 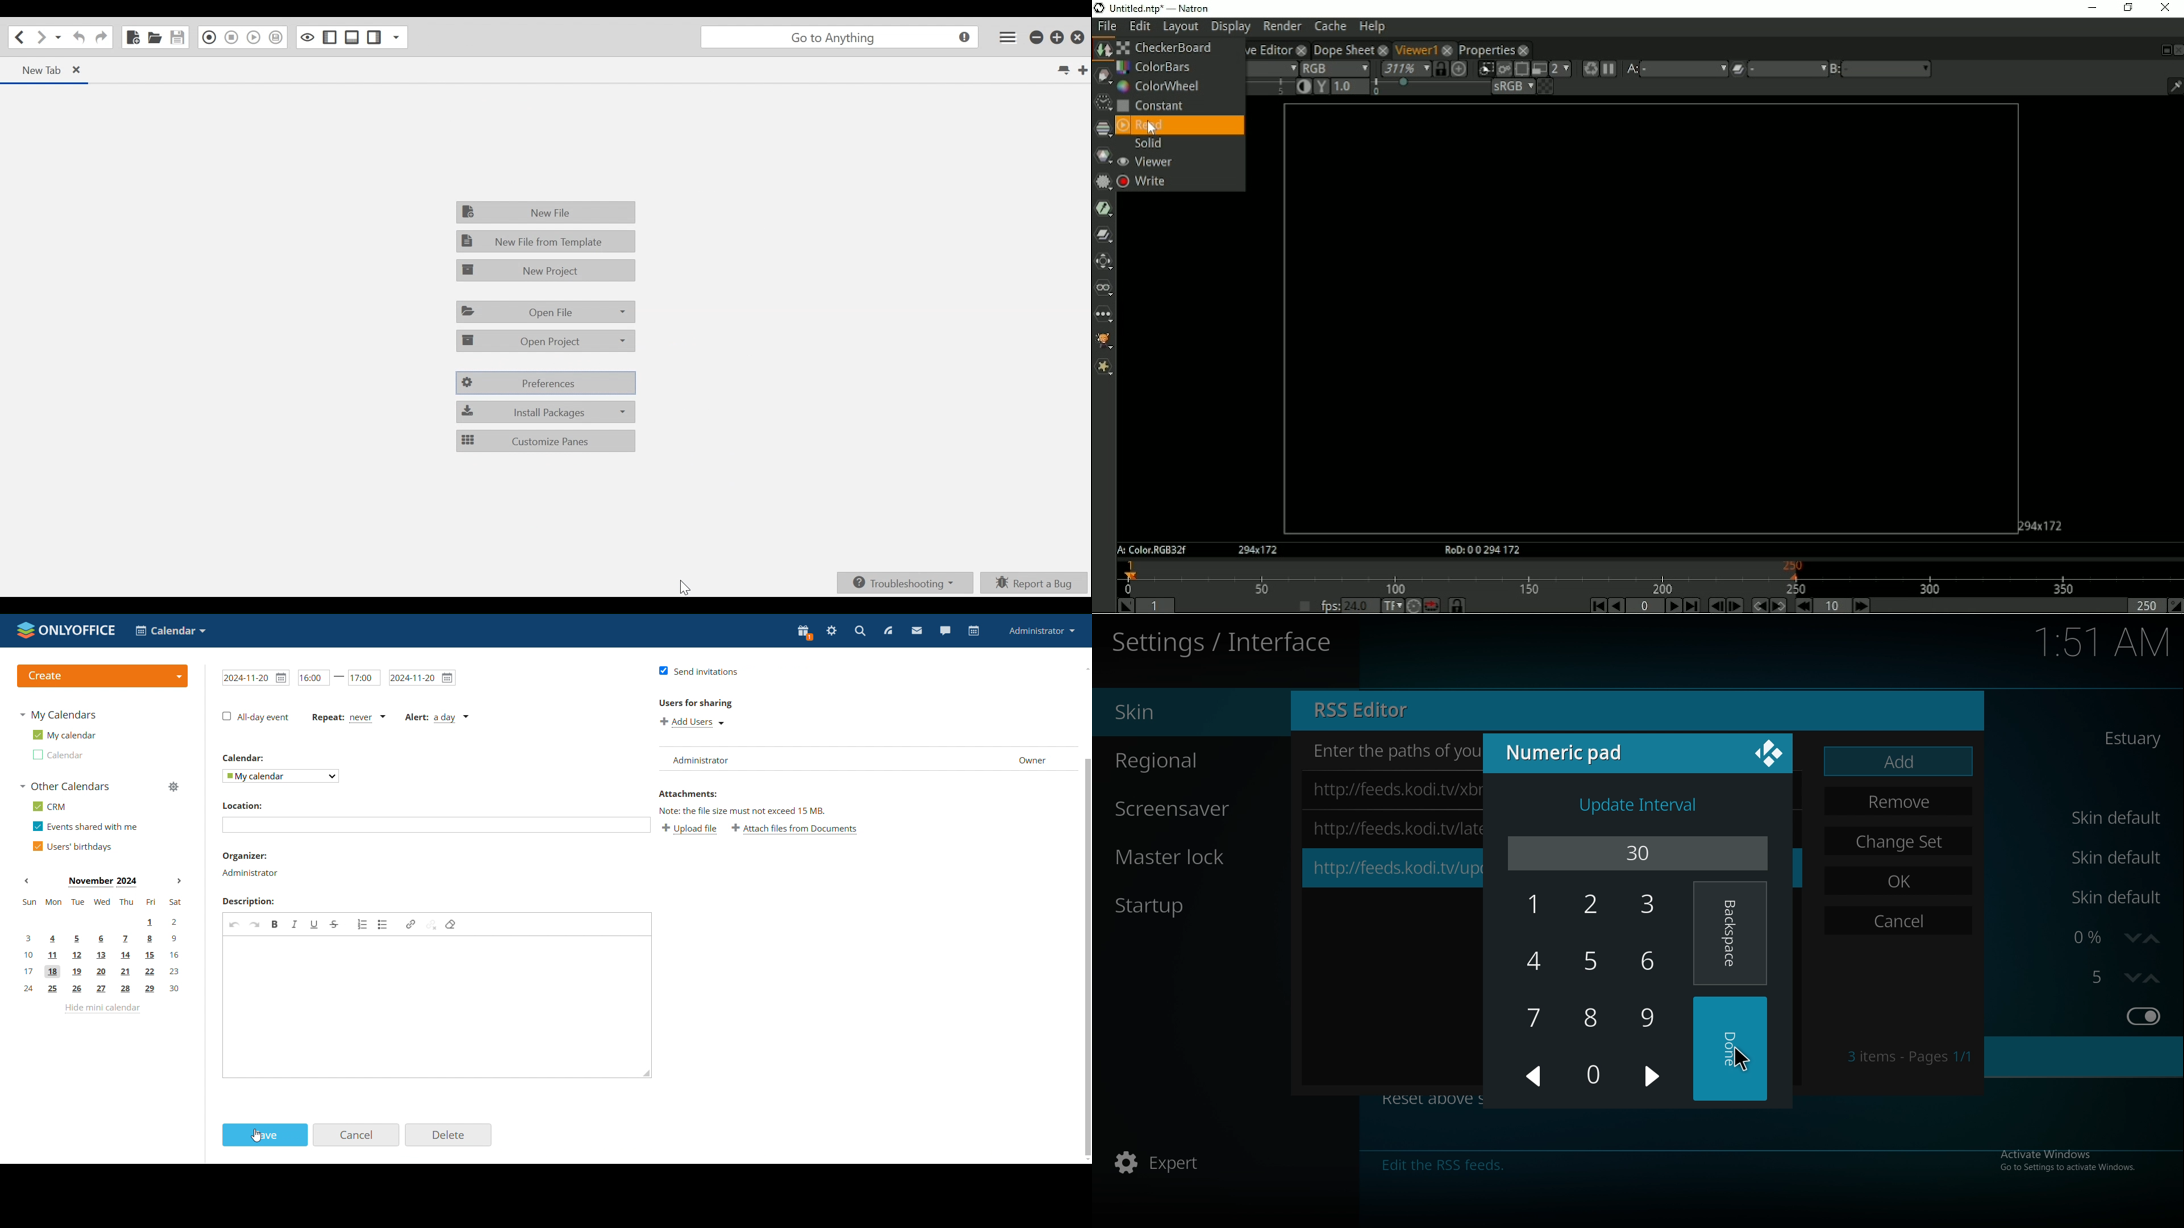 I want to click on screensaver, so click(x=1186, y=807).